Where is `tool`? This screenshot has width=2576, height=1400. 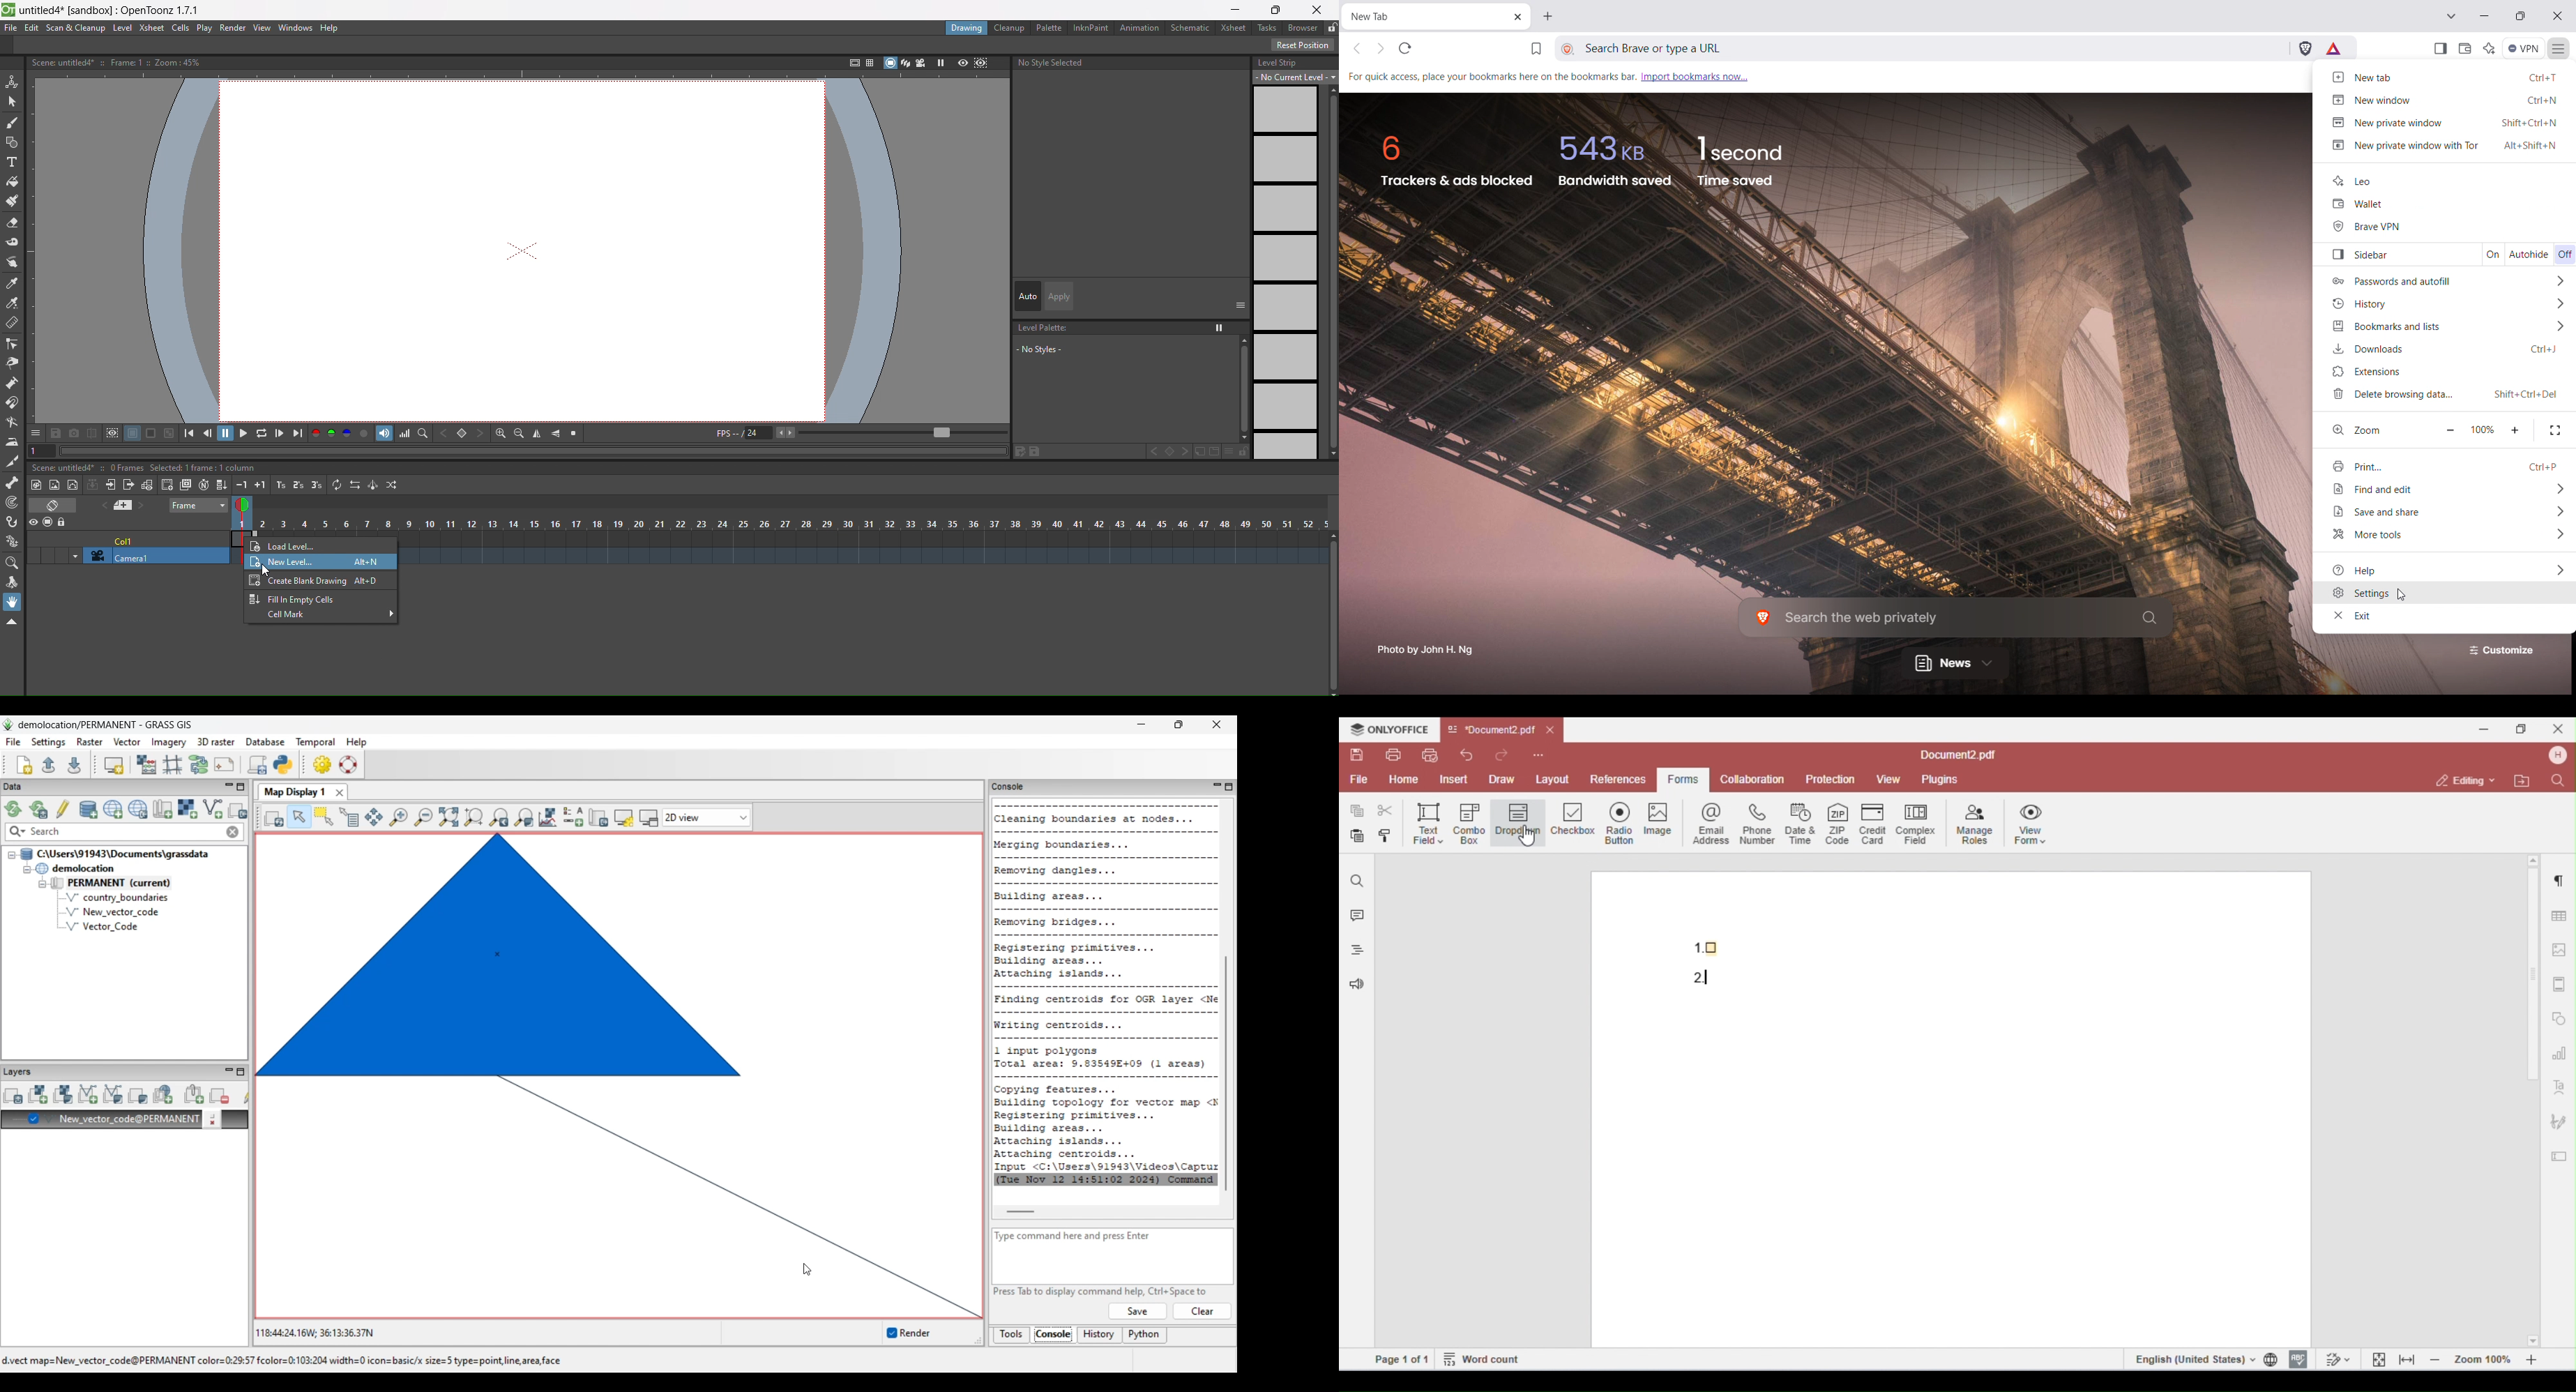 tool is located at coordinates (74, 432).